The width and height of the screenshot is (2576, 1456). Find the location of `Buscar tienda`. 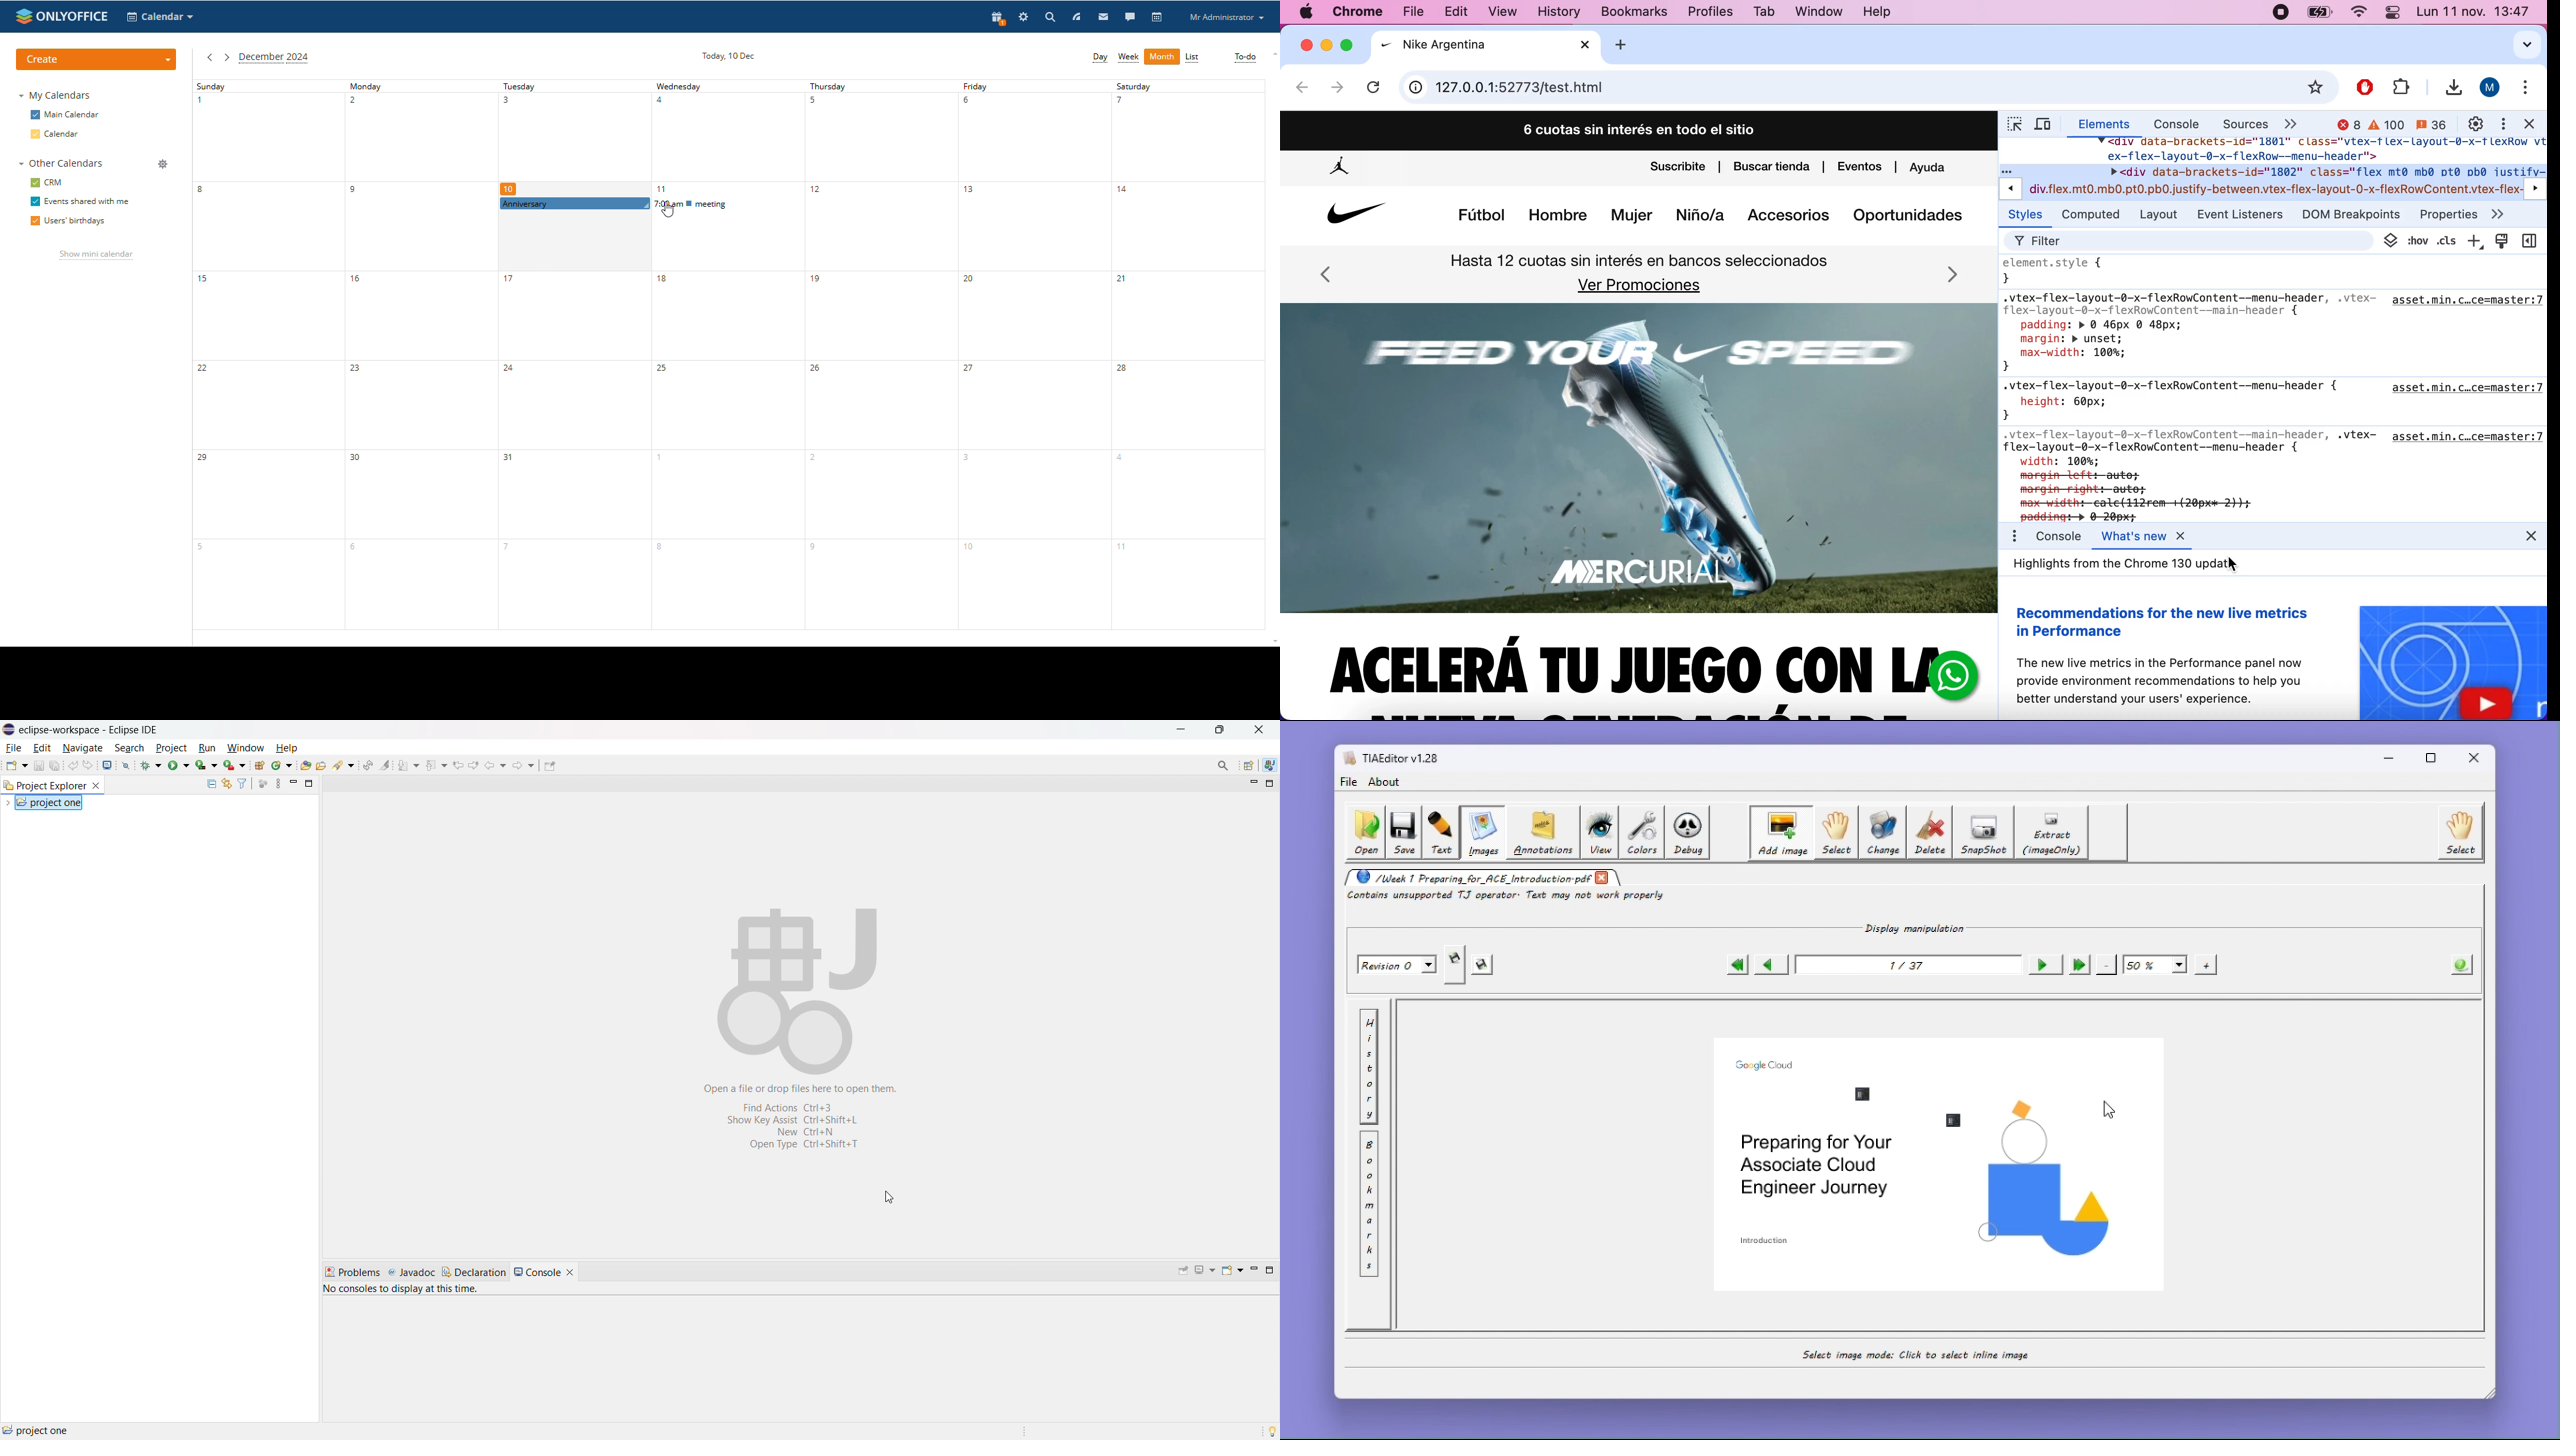

Buscar tienda is located at coordinates (1774, 166).